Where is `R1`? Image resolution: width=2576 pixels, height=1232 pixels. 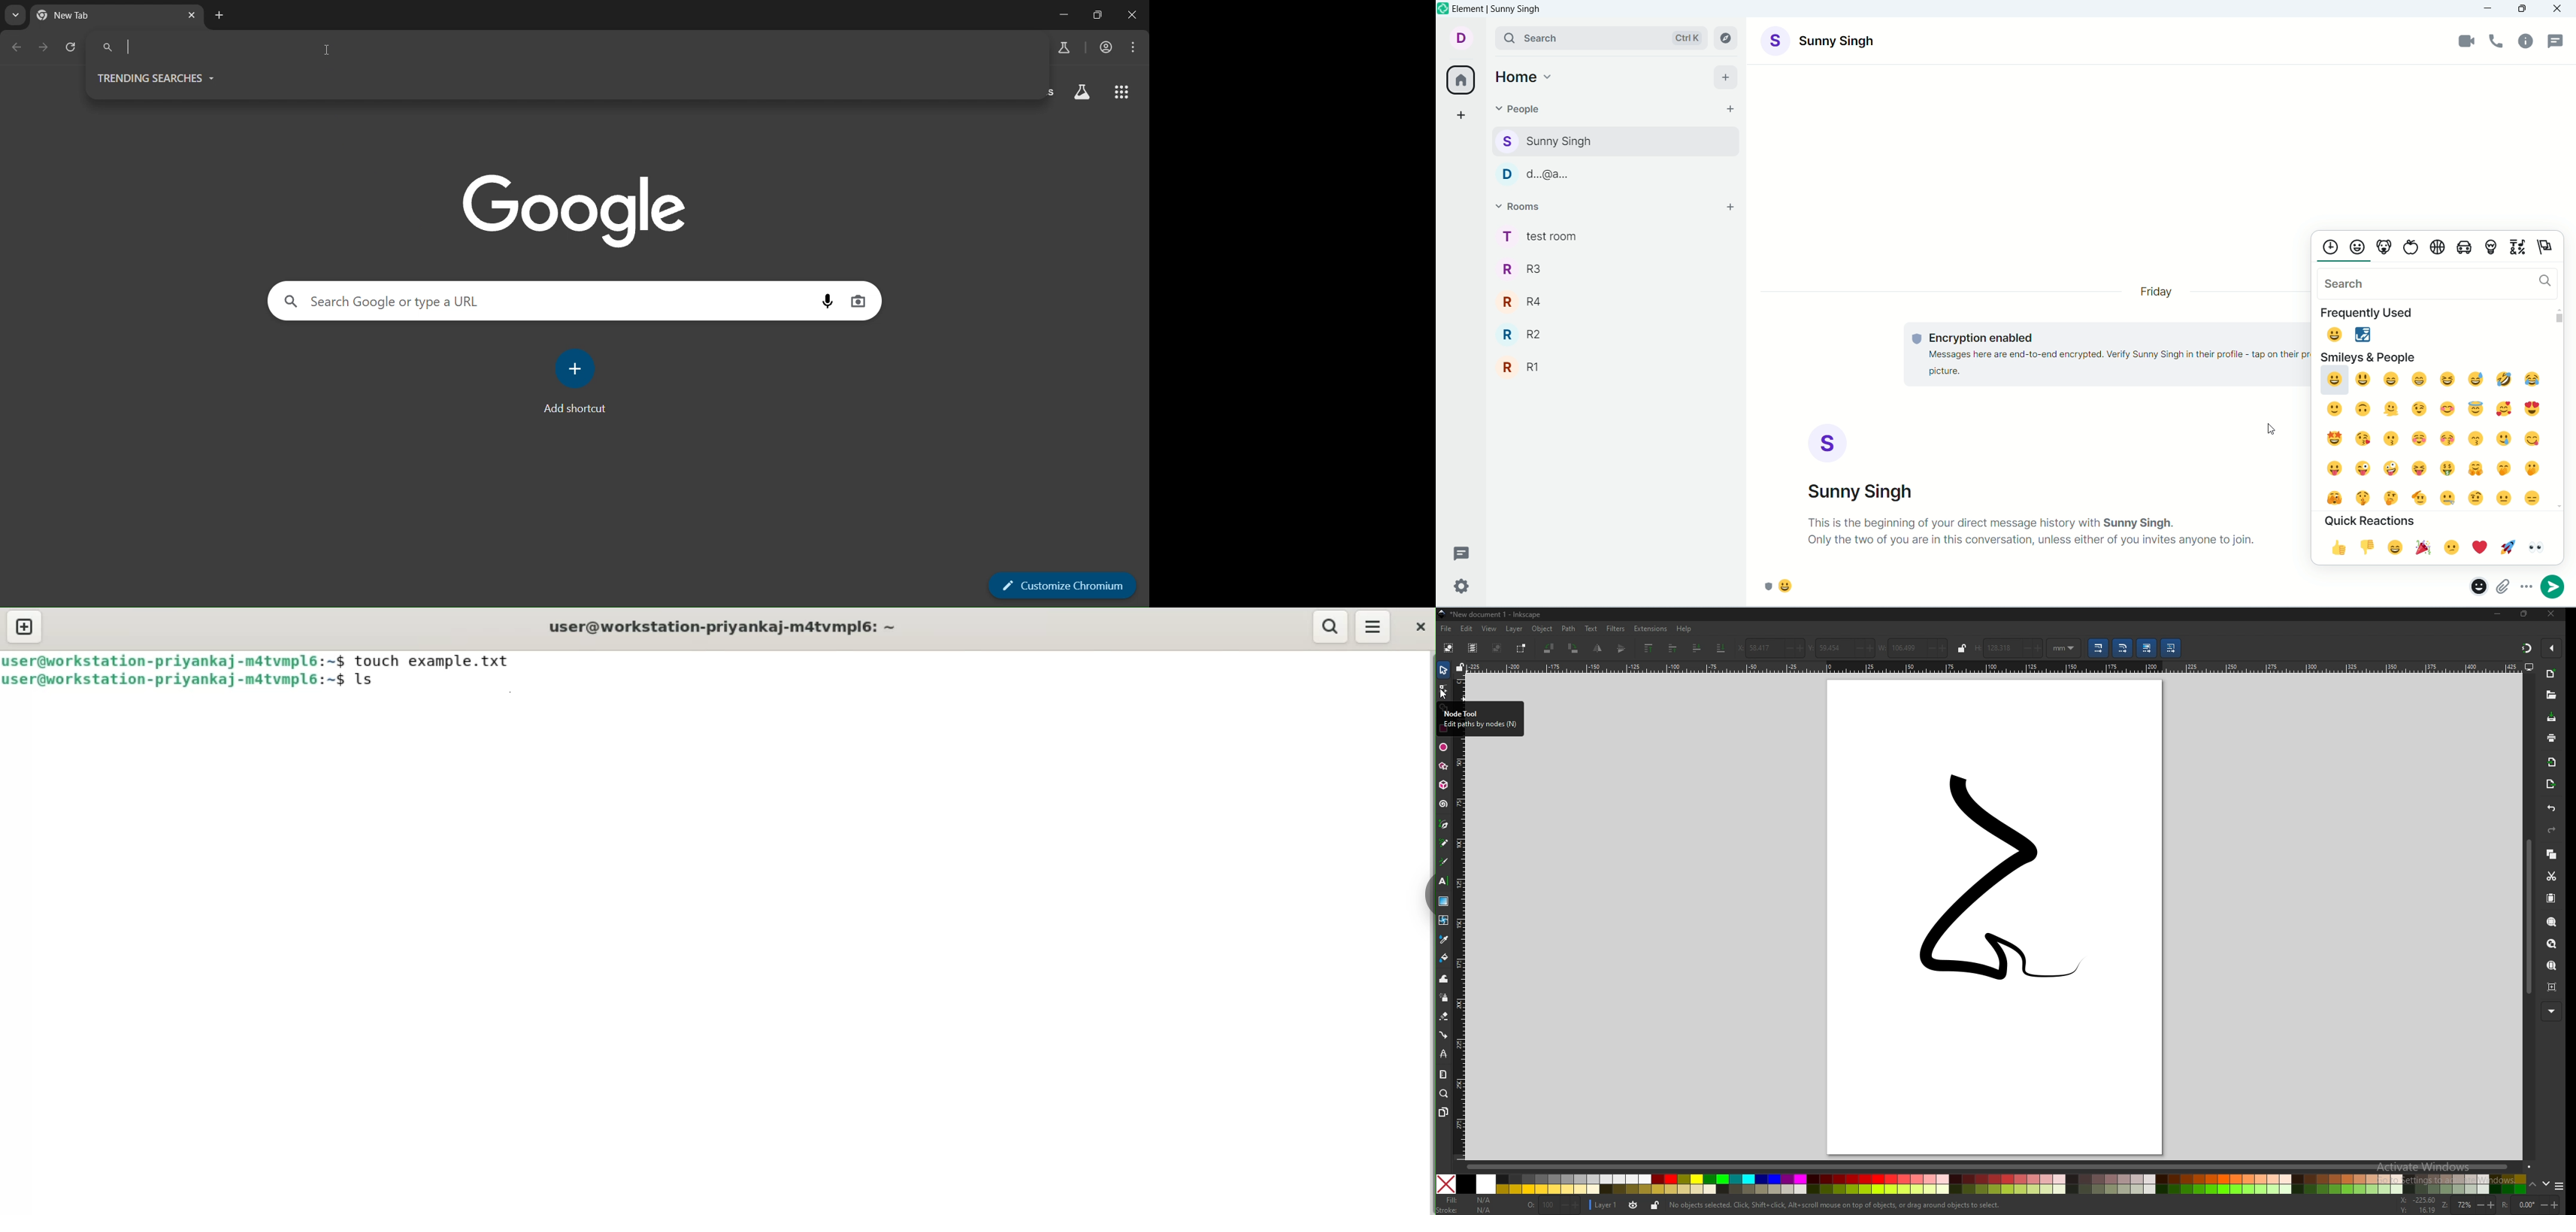 R1 is located at coordinates (1616, 364).